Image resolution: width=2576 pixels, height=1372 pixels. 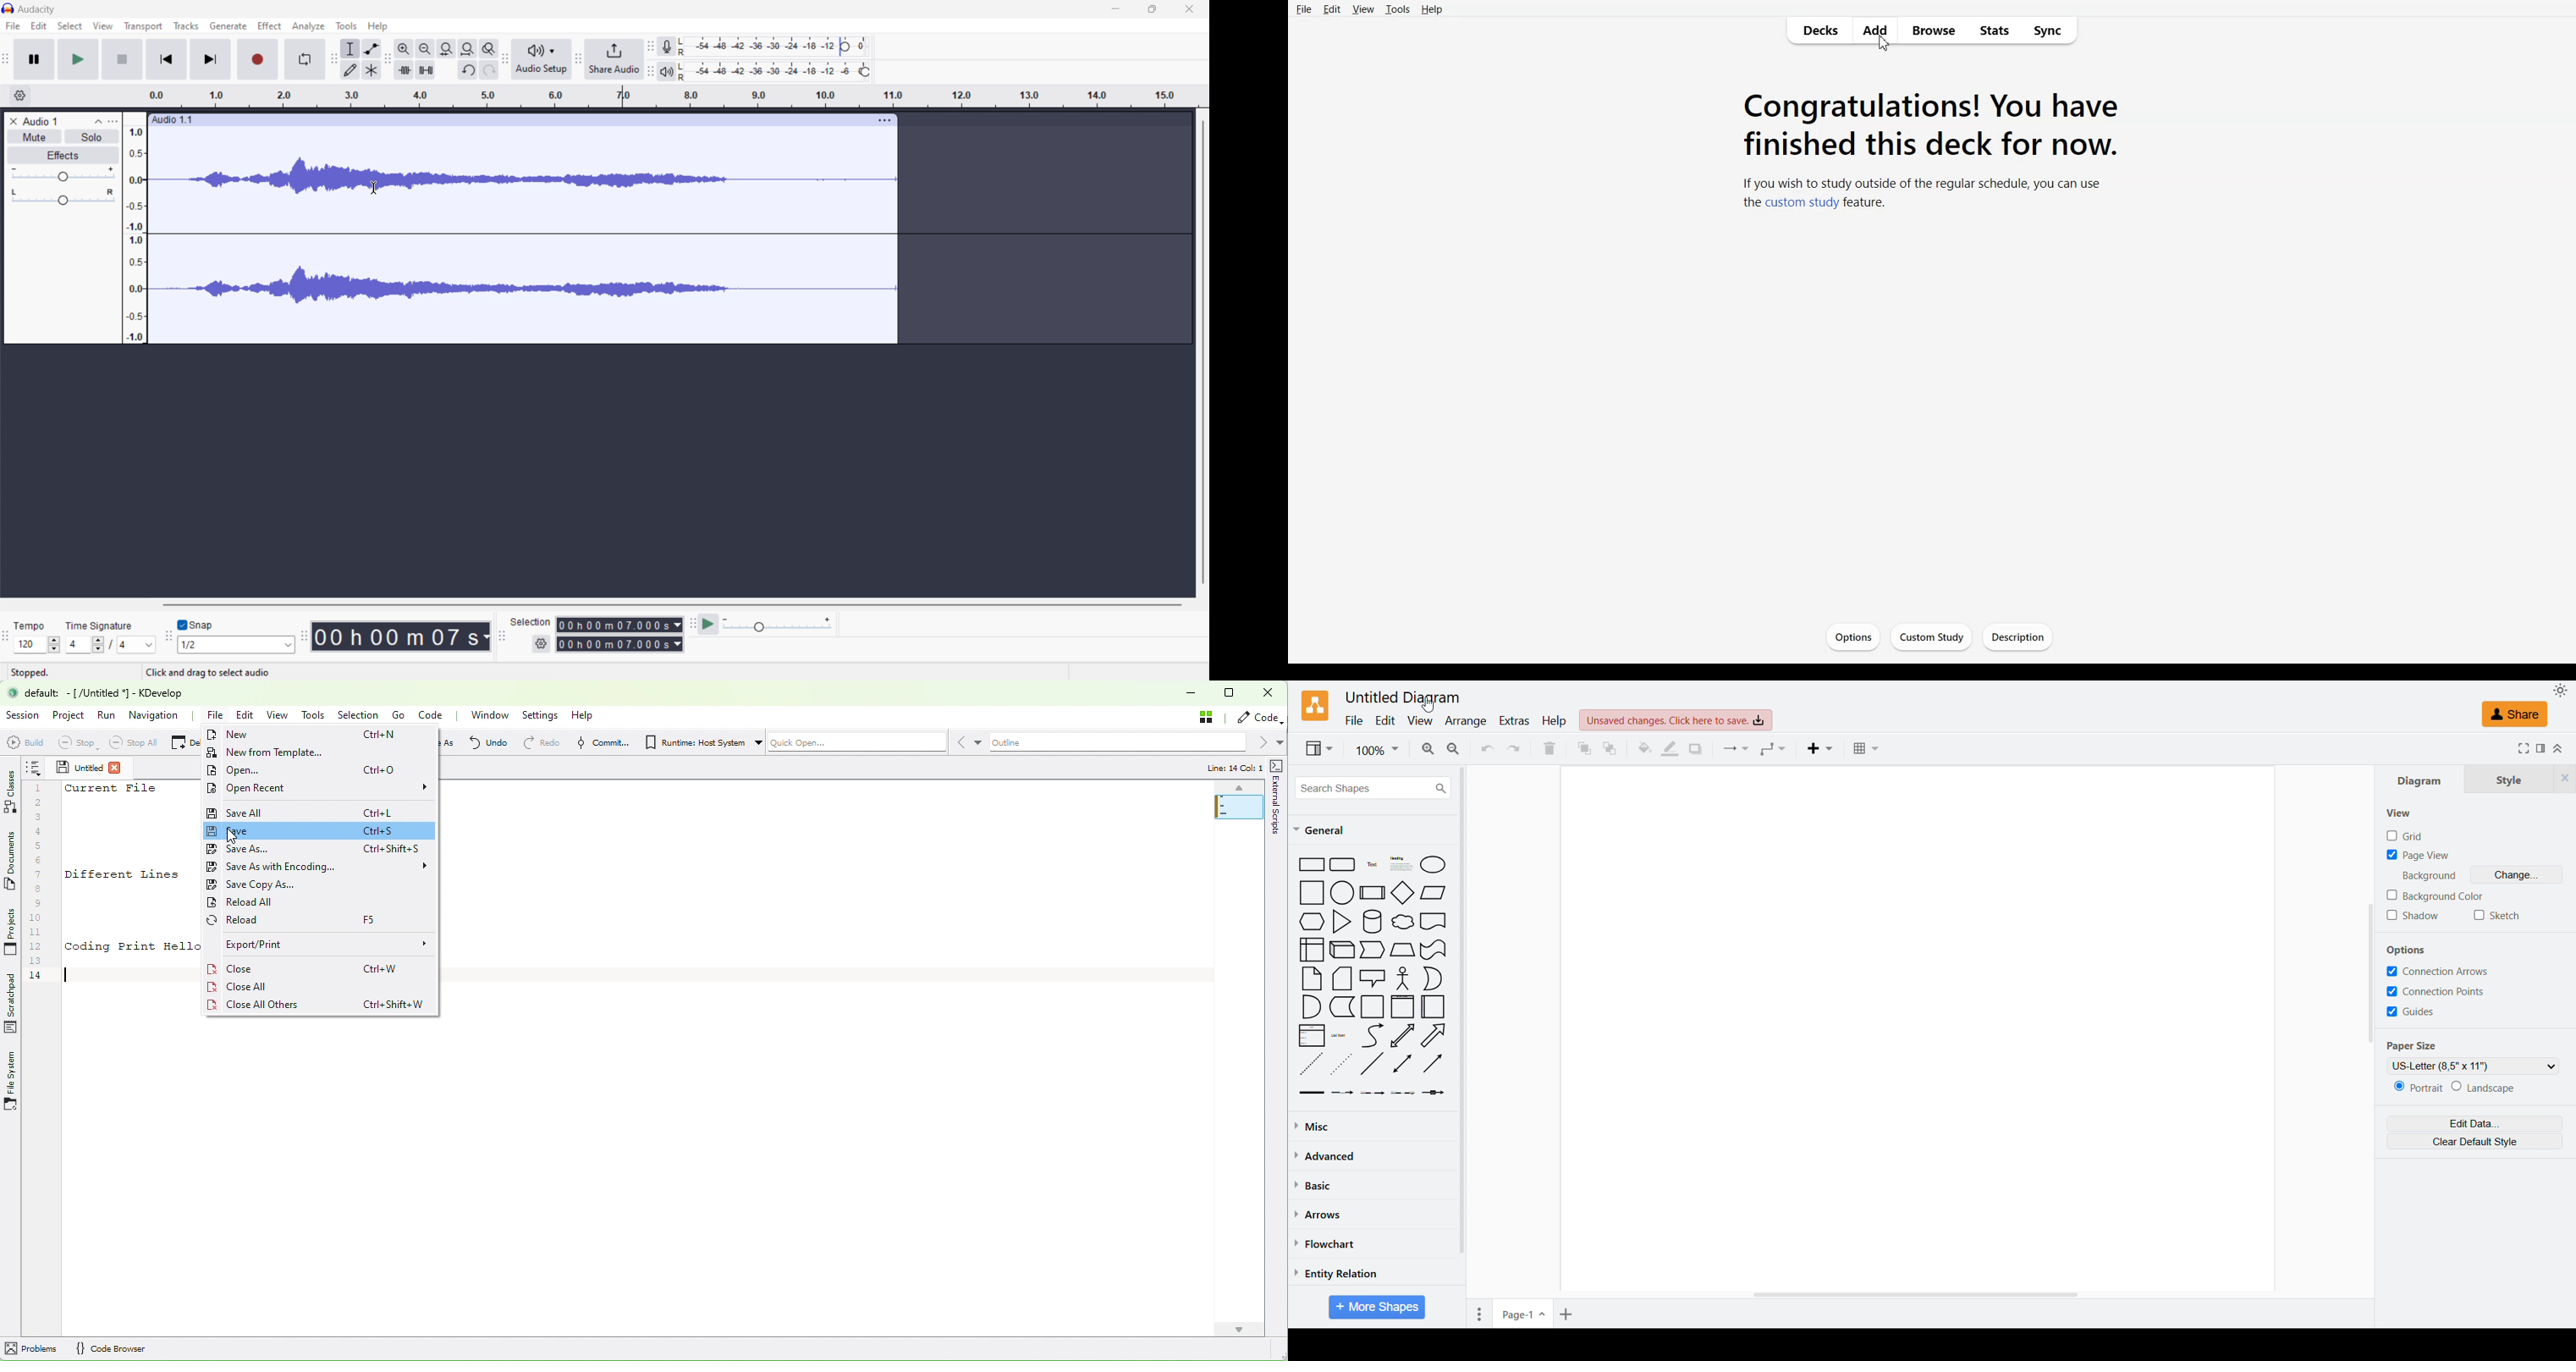 I want to click on stopped., so click(x=30, y=673).